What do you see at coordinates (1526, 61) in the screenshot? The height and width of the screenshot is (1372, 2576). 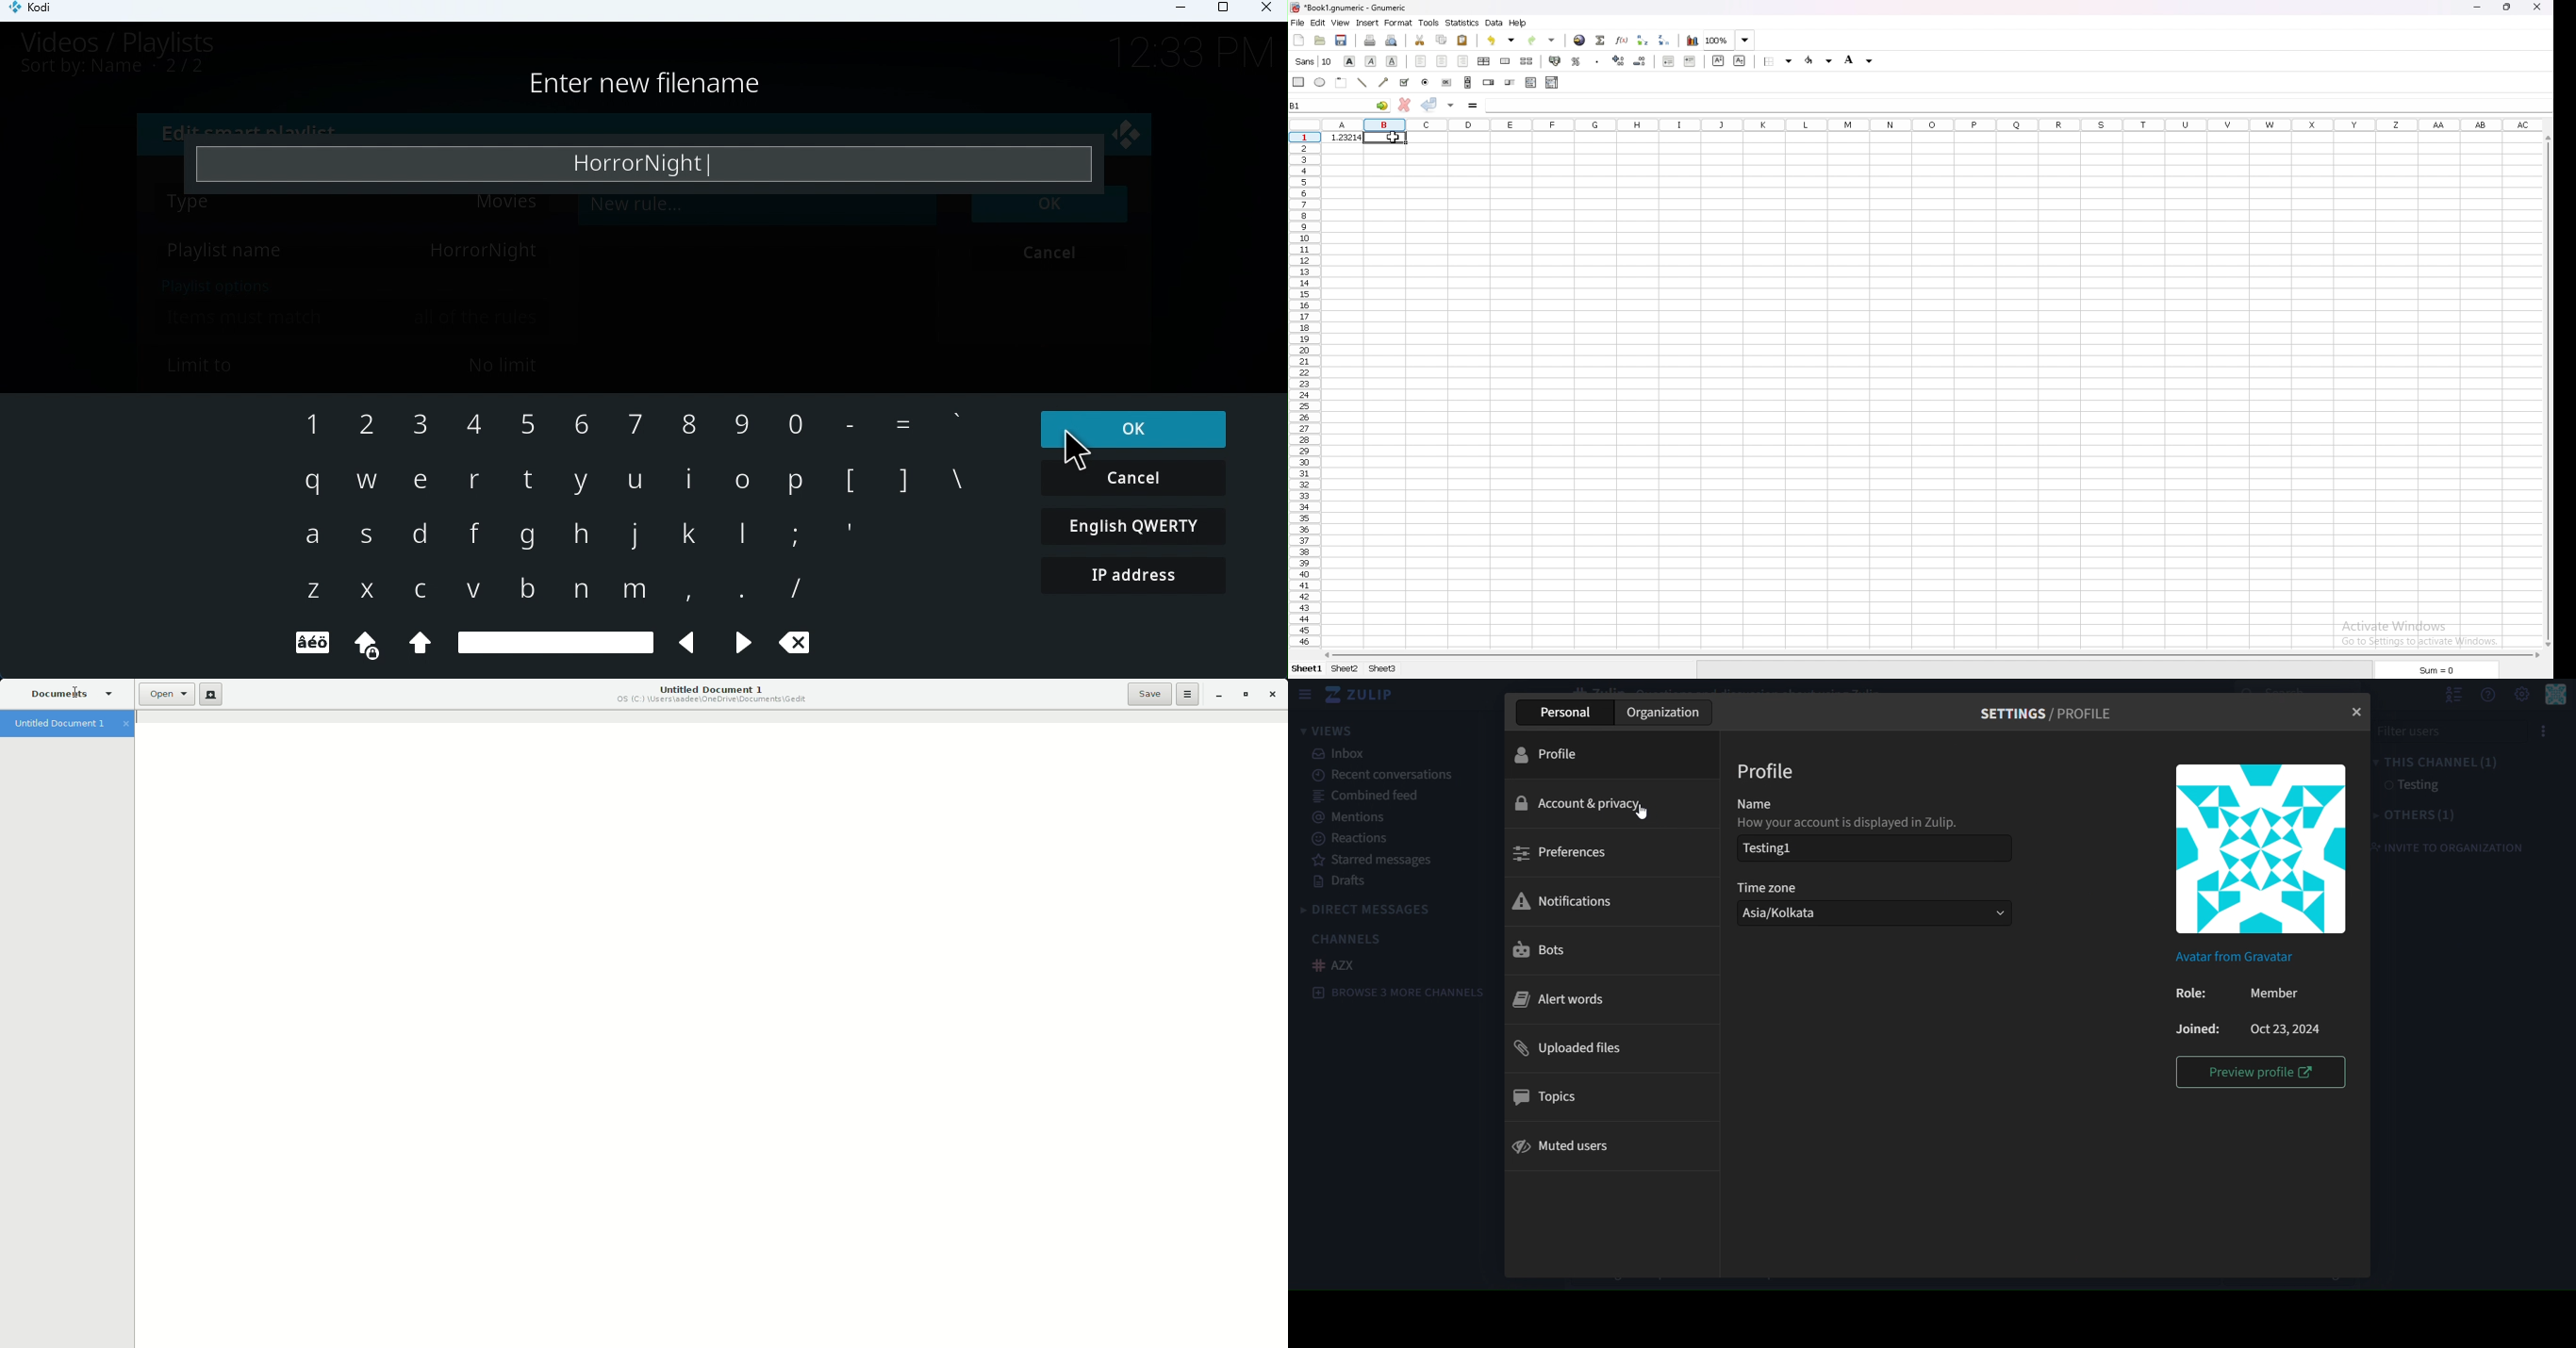 I see `split merged cells` at bounding box center [1526, 61].